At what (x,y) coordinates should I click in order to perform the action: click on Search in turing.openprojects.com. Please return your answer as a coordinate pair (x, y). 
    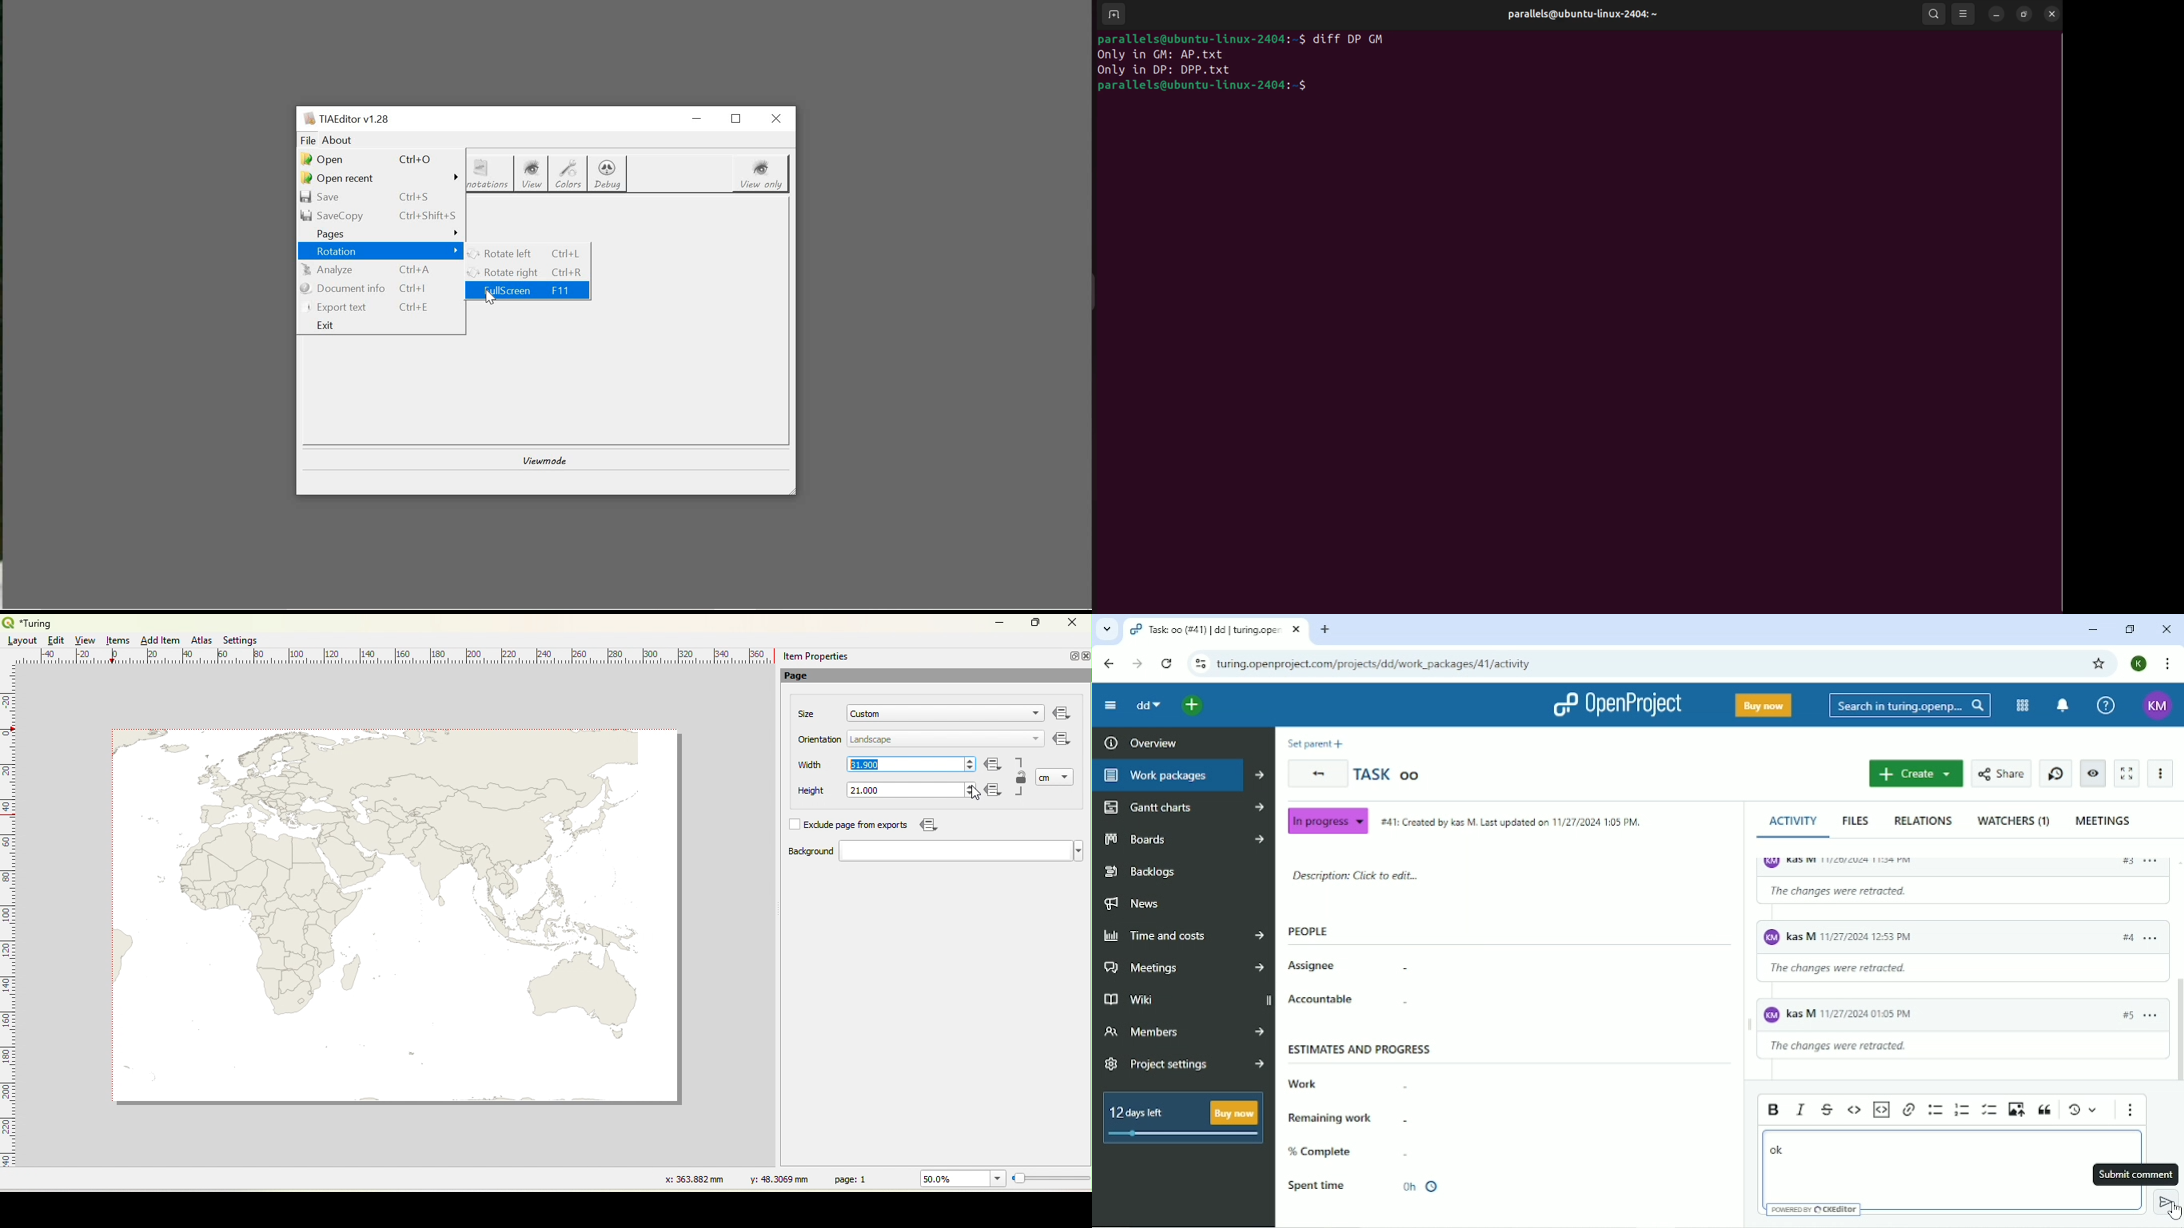
    Looking at the image, I should click on (1909, 705).